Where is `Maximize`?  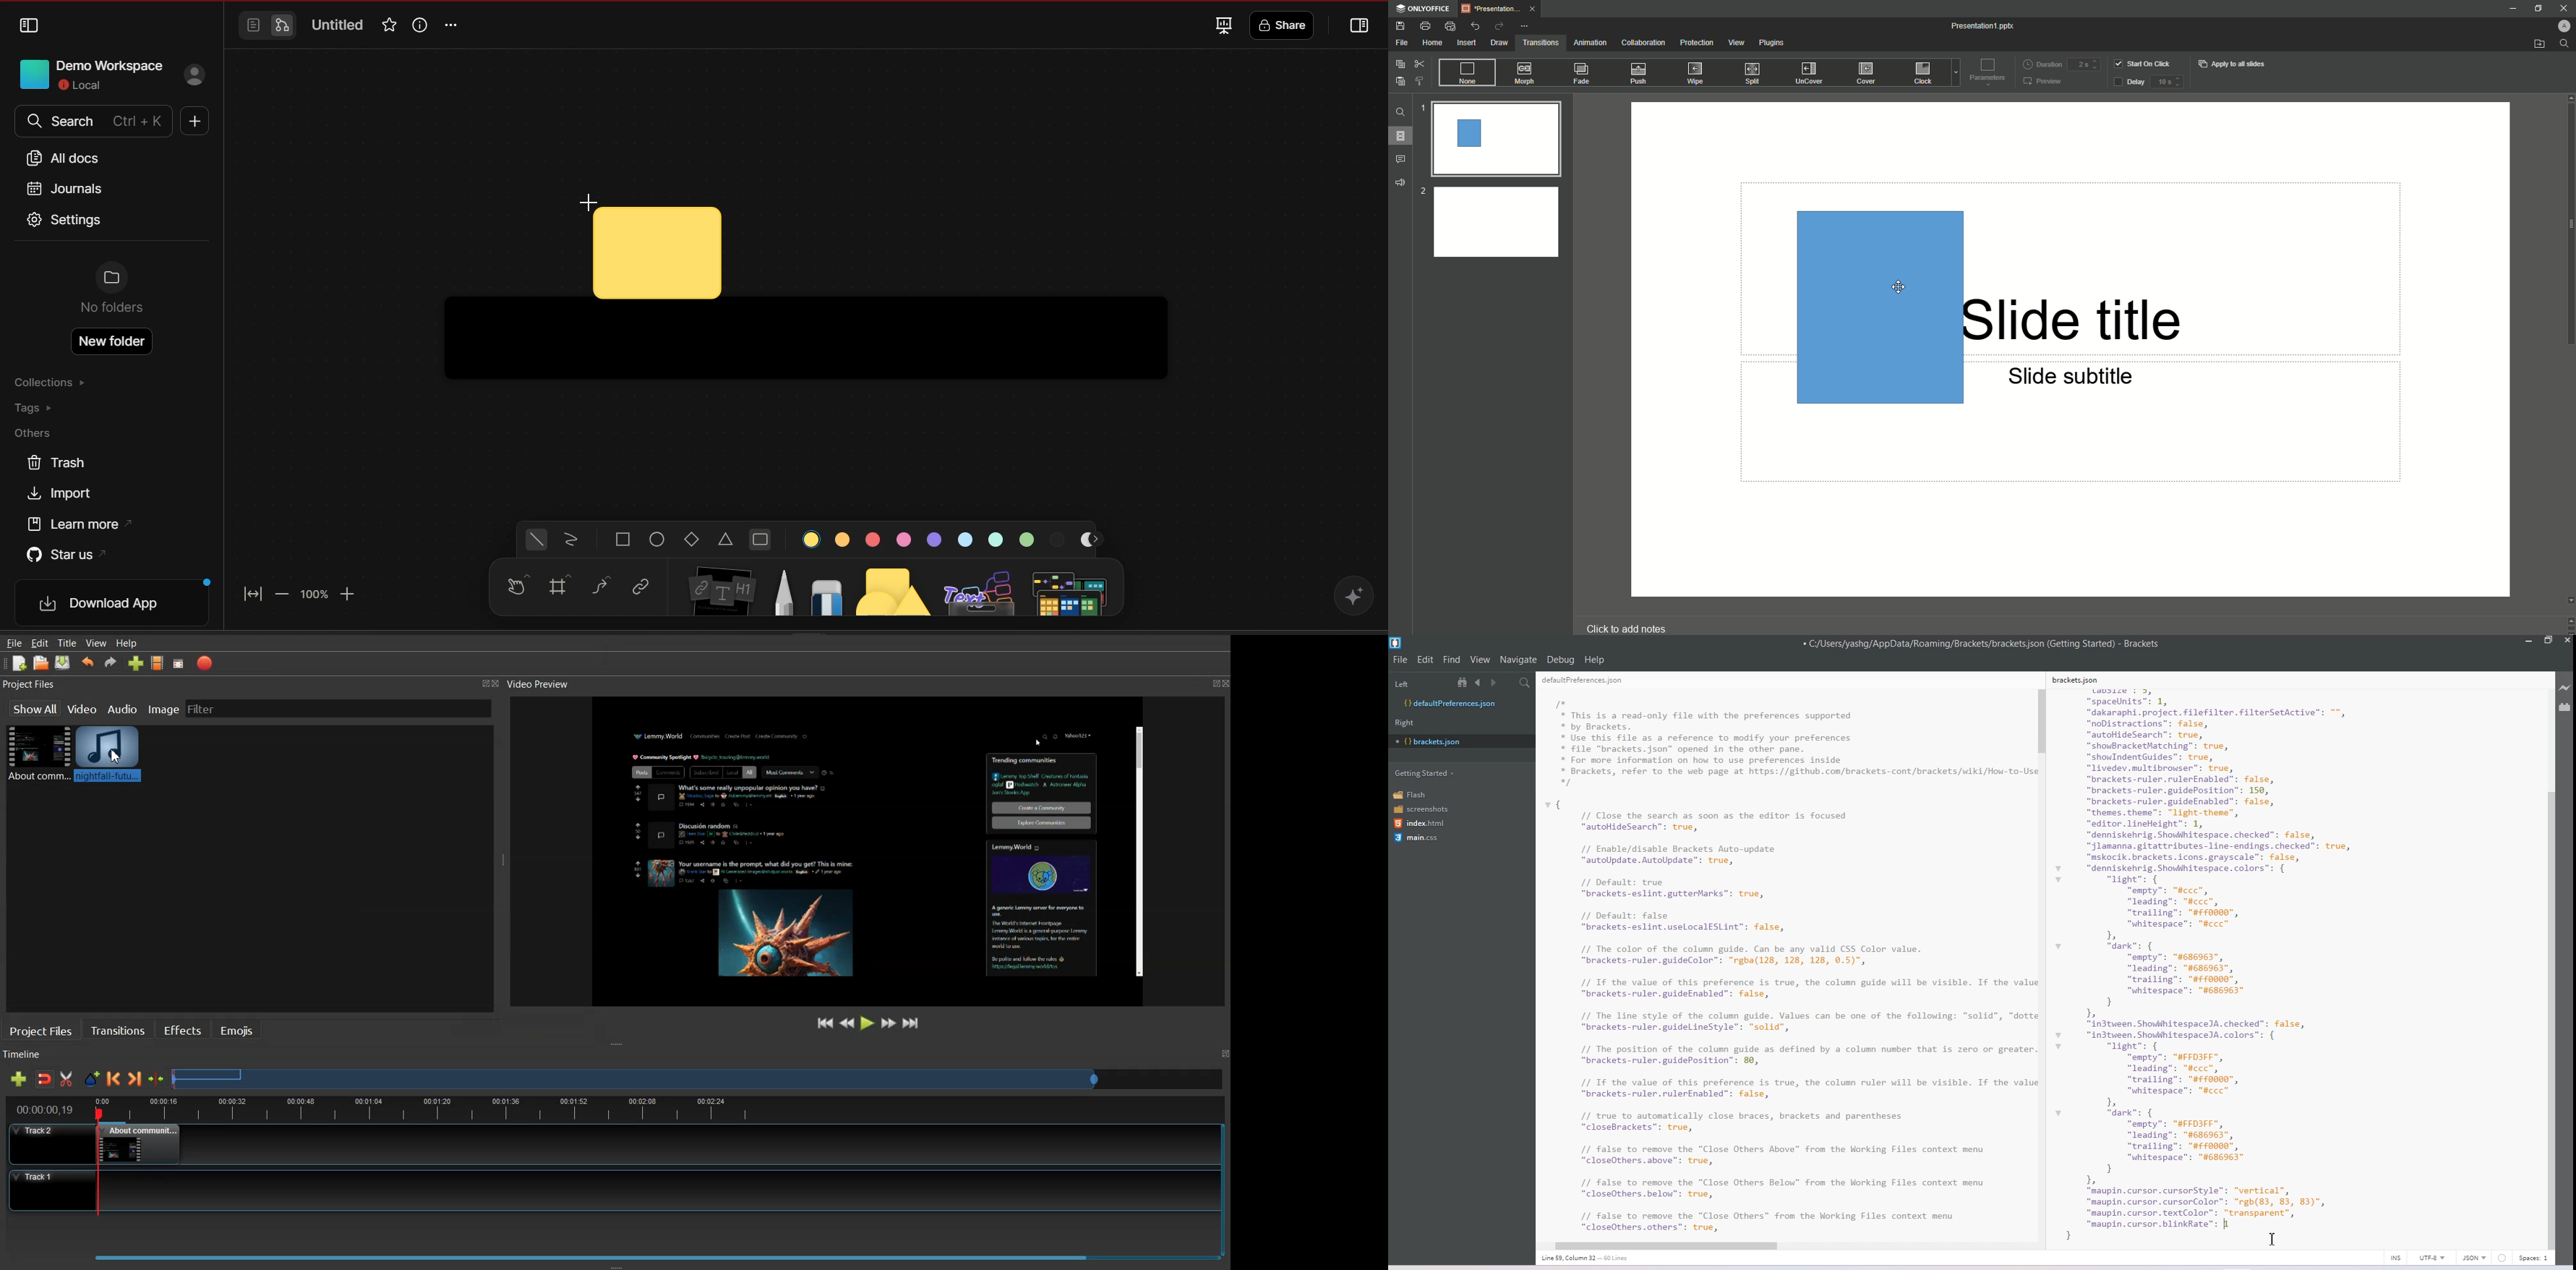 Maximize is located at coordinates (1207, 681).